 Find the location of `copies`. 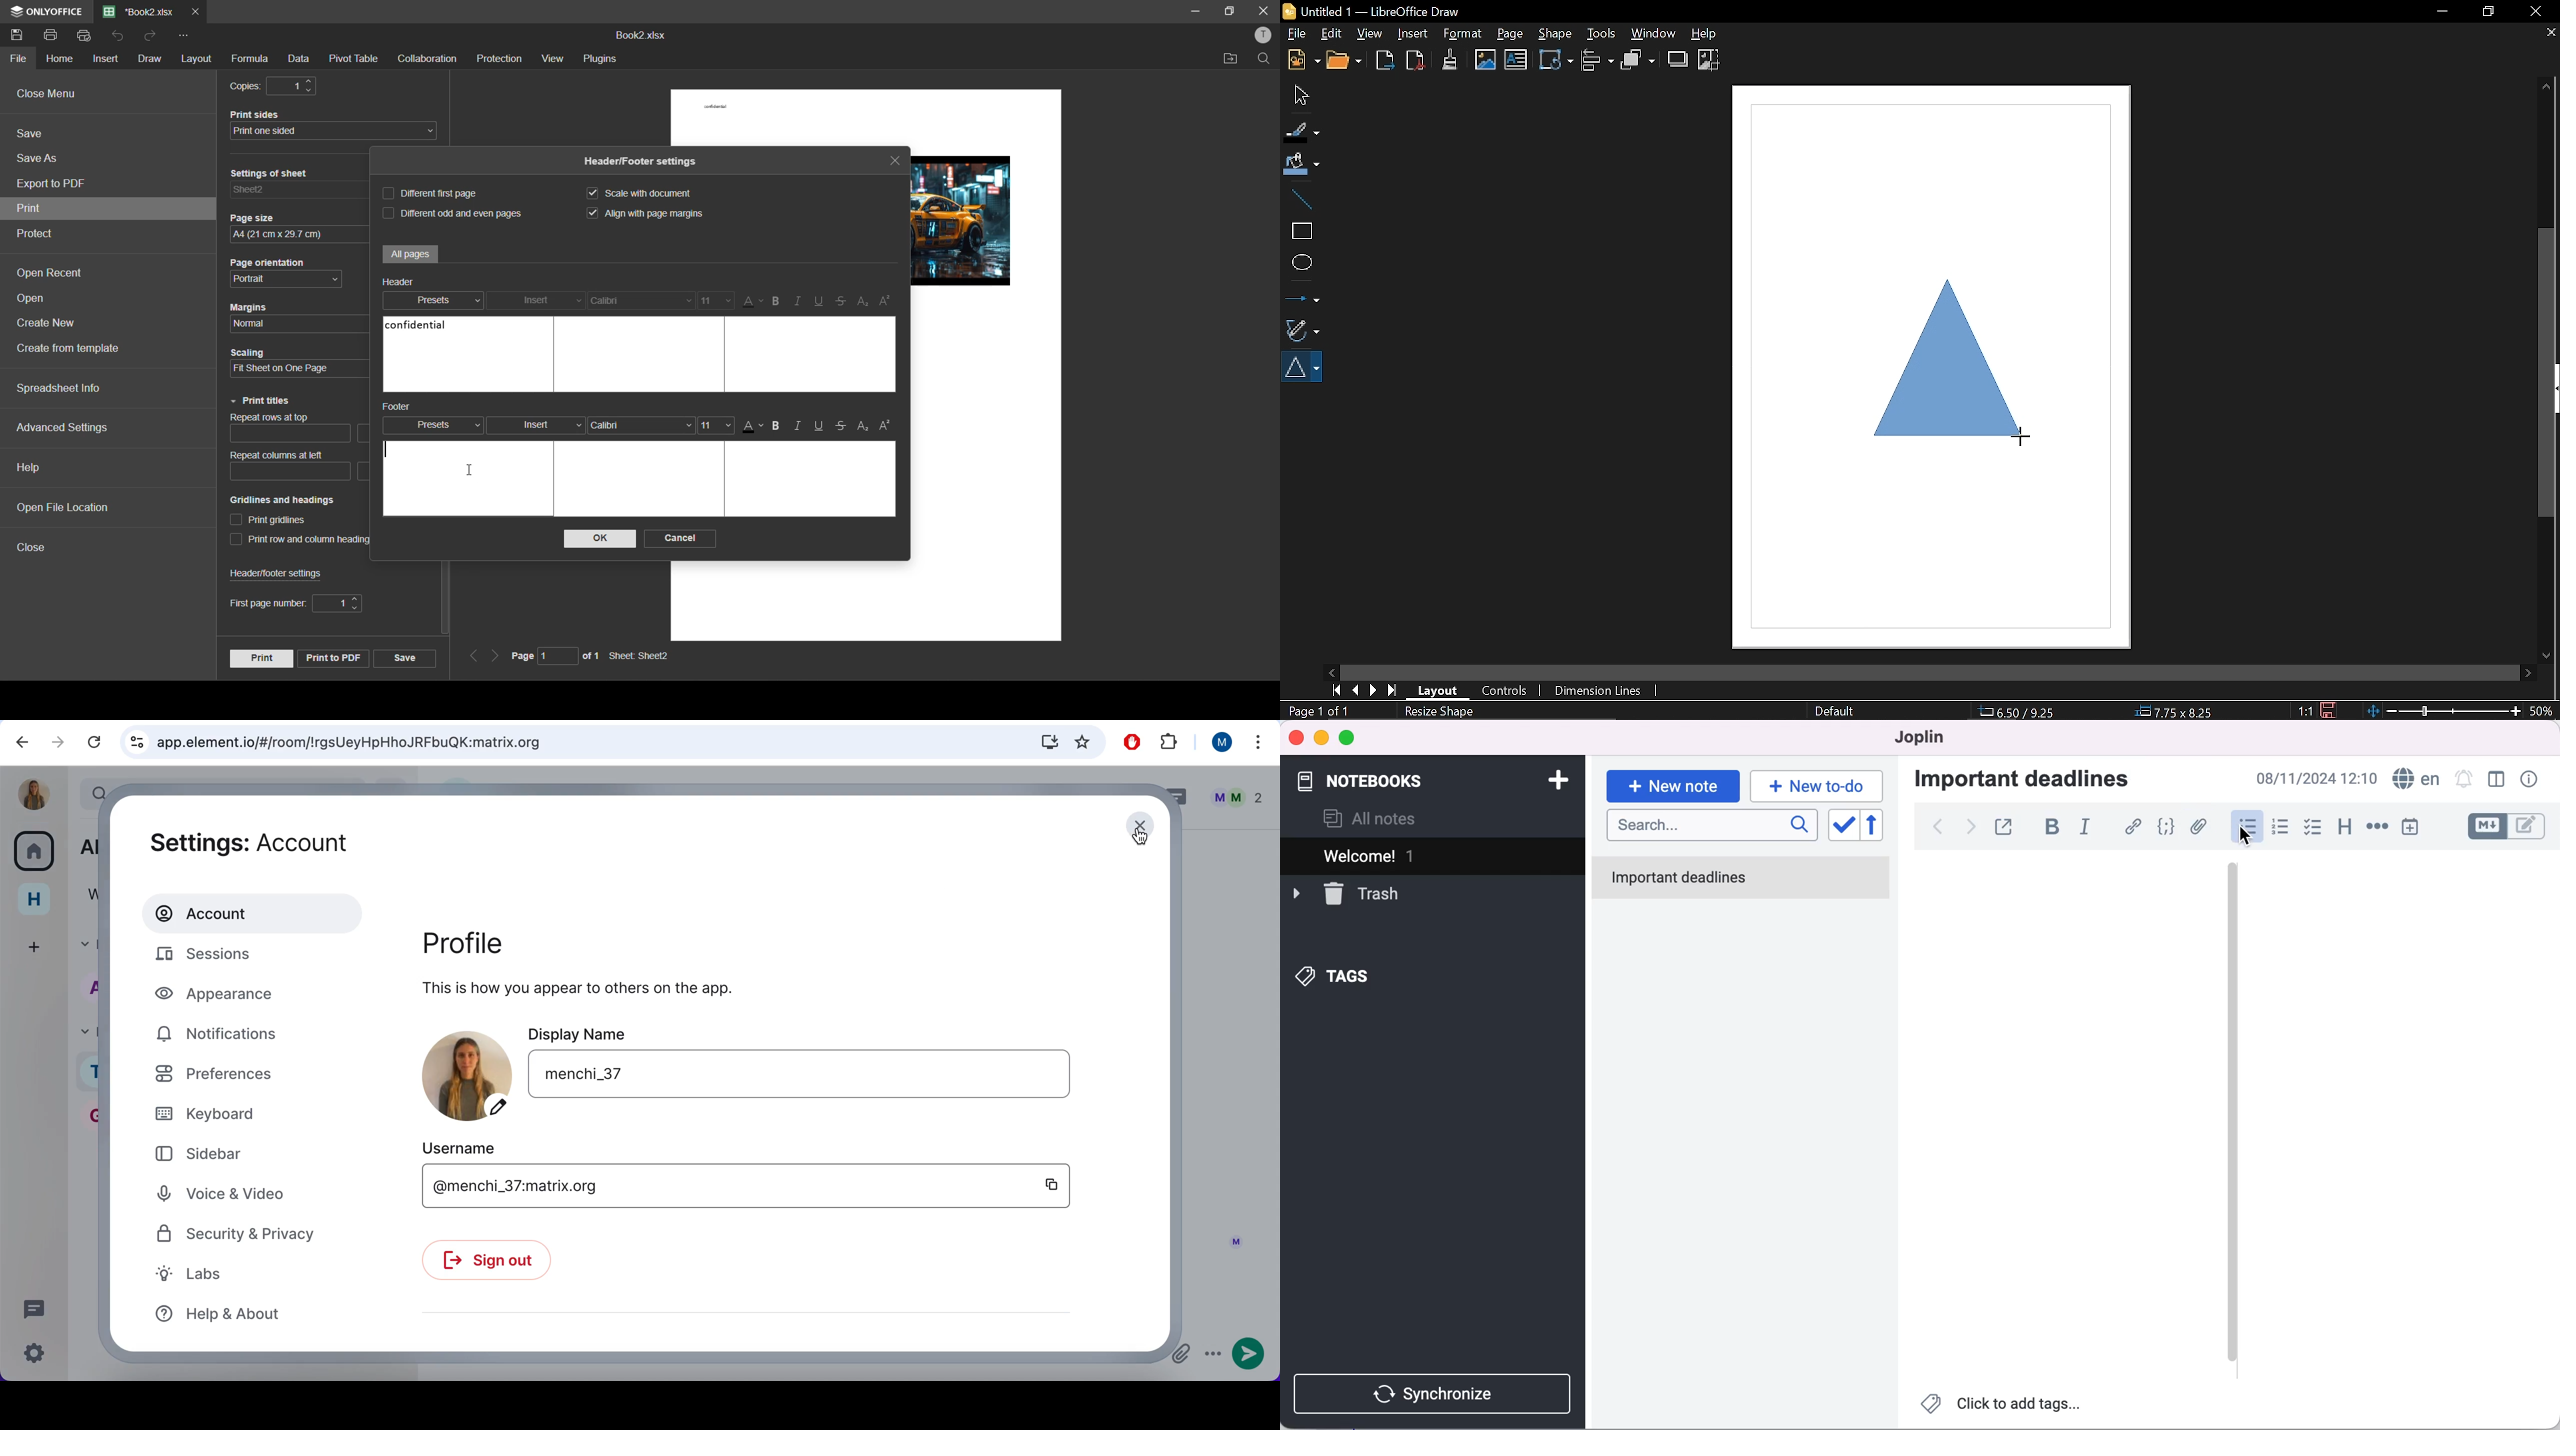

copies is located at coordinates (270, 86).